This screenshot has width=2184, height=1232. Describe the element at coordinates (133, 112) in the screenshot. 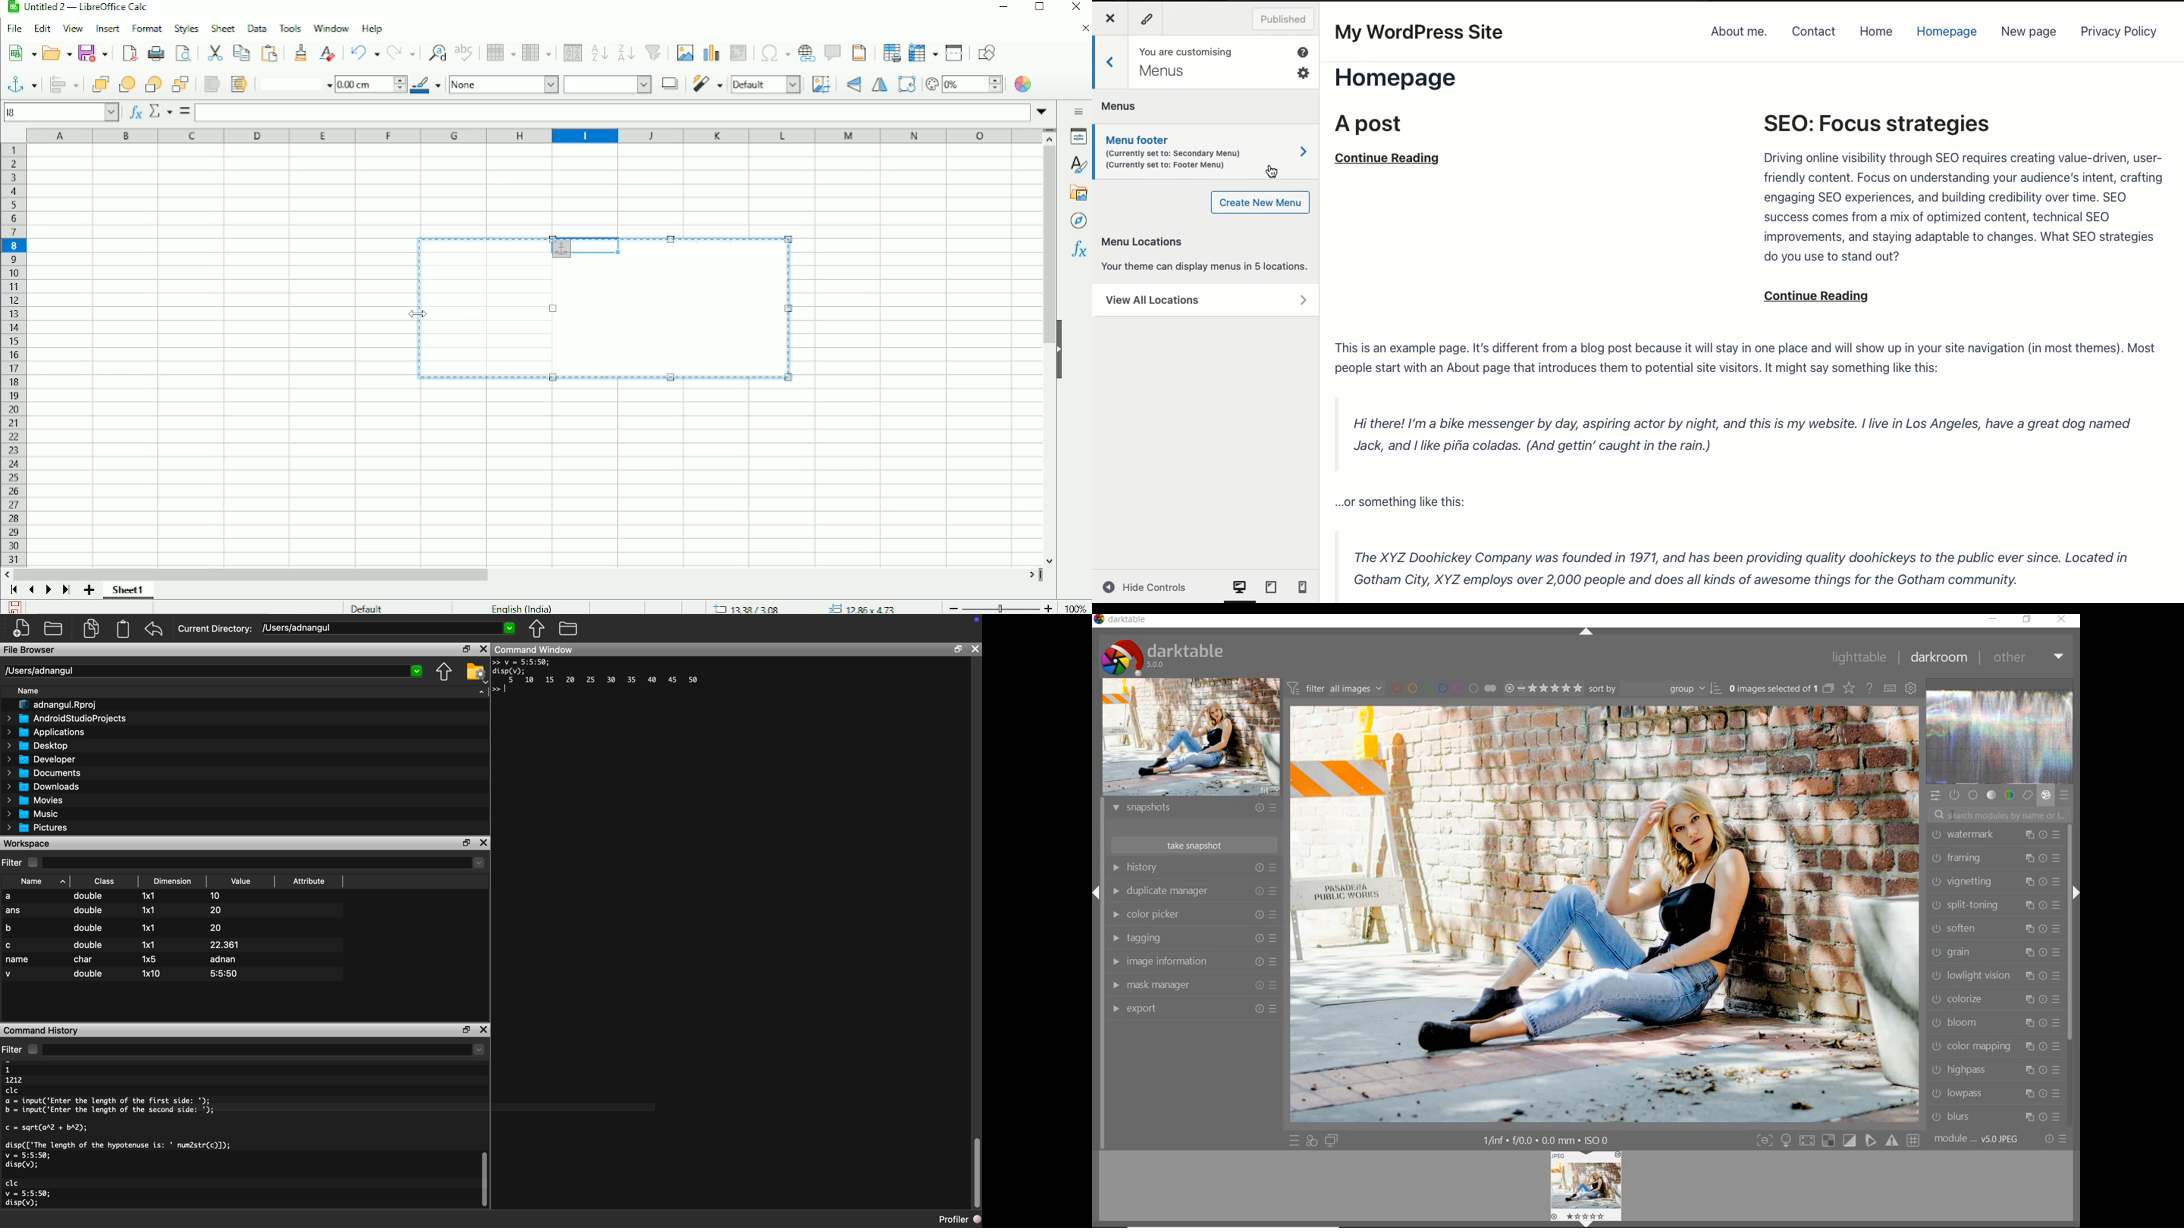

I see `Function wizard` at that location.